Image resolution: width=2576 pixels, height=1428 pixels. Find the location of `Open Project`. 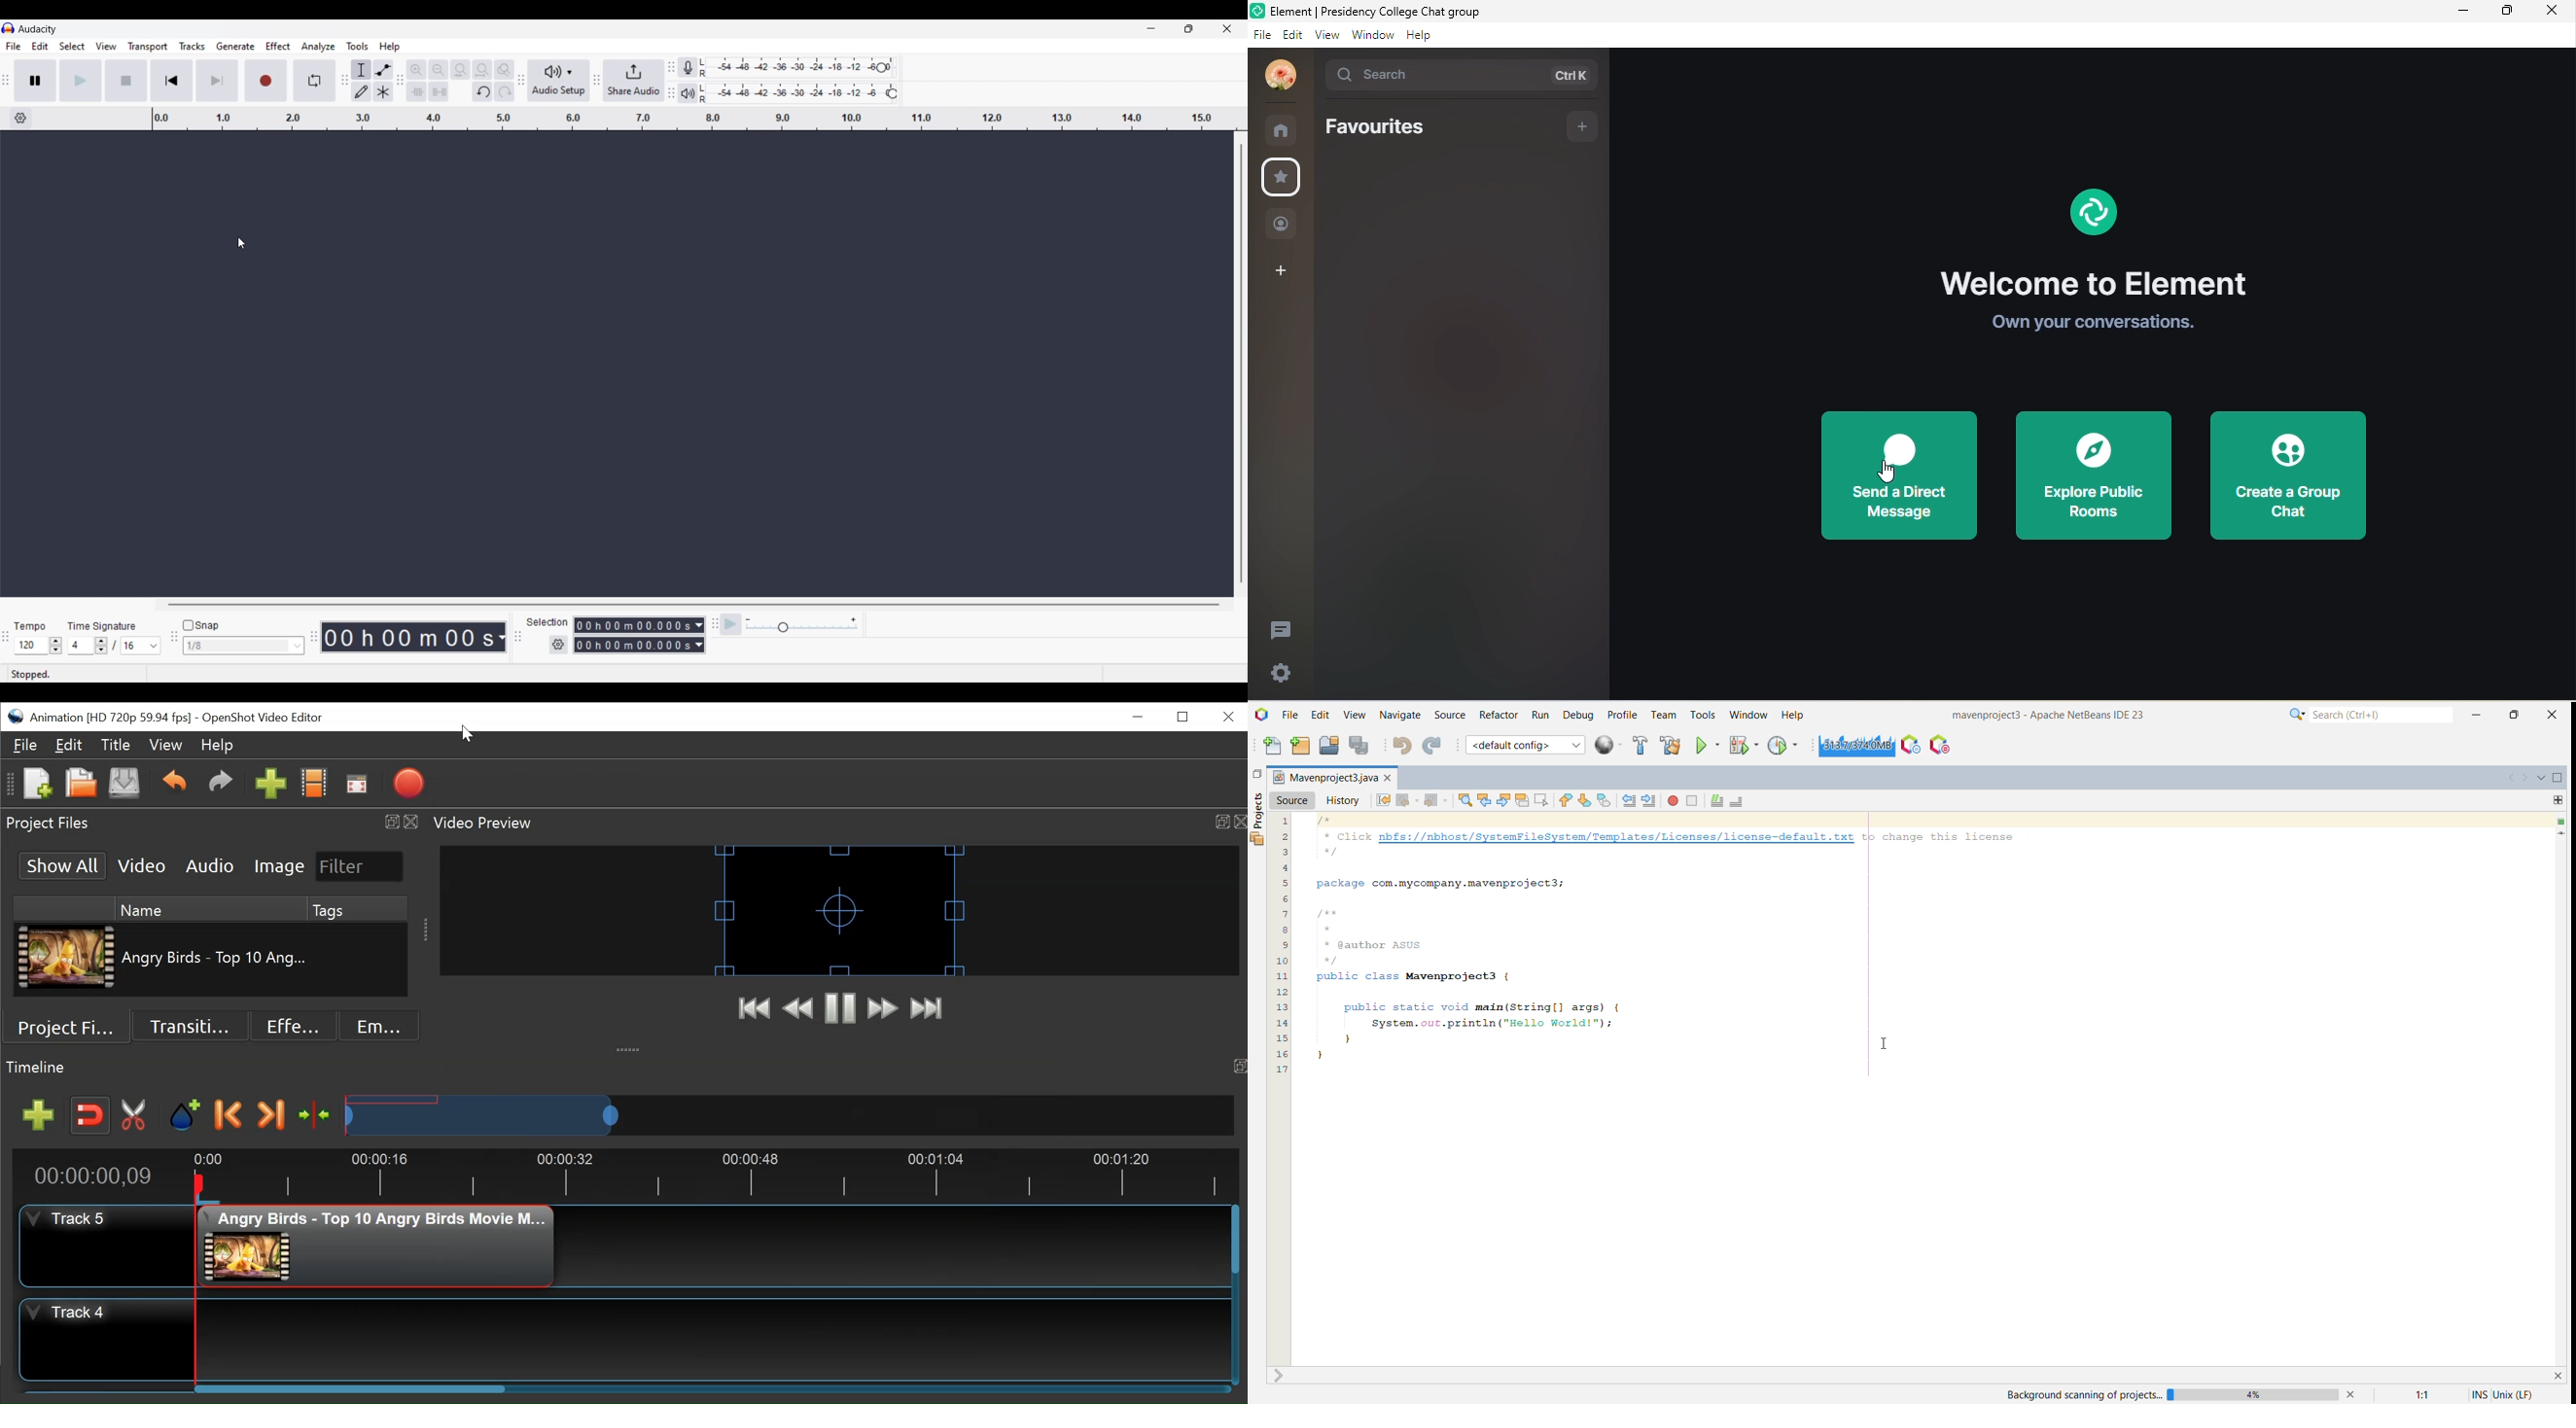

Open Project is located at coordinates (1328, 747).